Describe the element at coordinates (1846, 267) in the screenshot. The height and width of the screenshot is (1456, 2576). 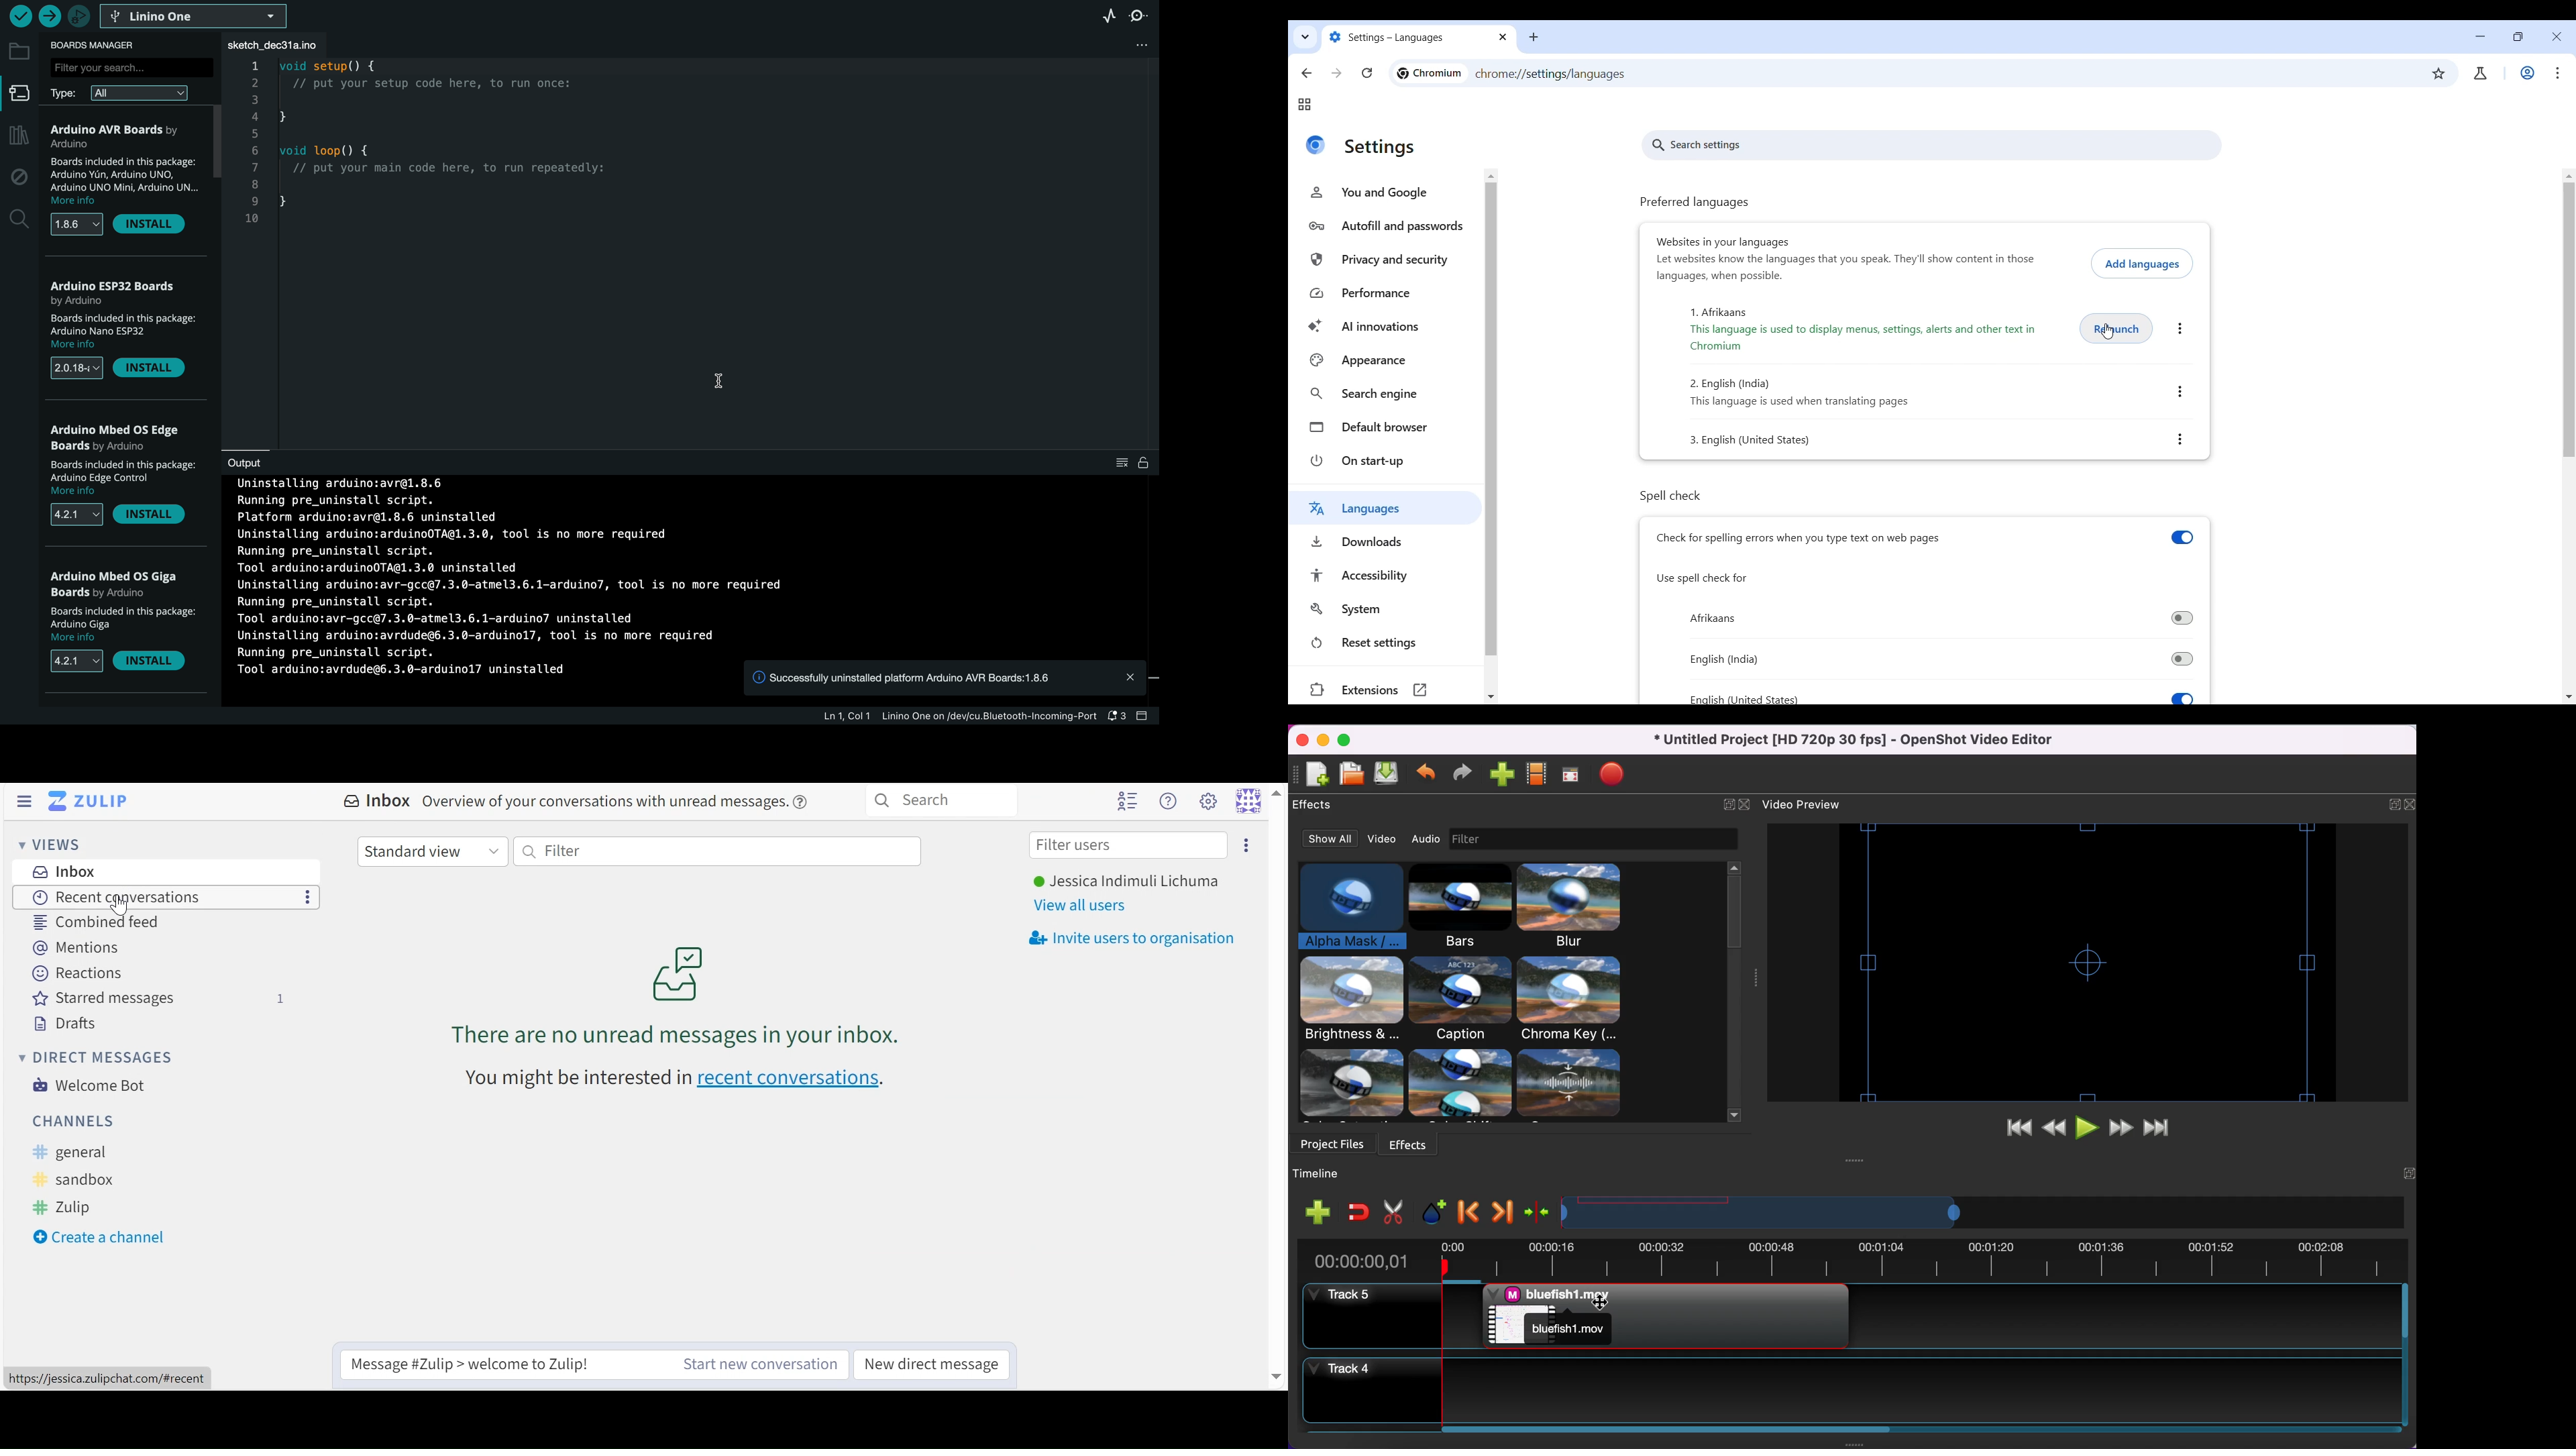
I see `Website in your languages description ` at that location.